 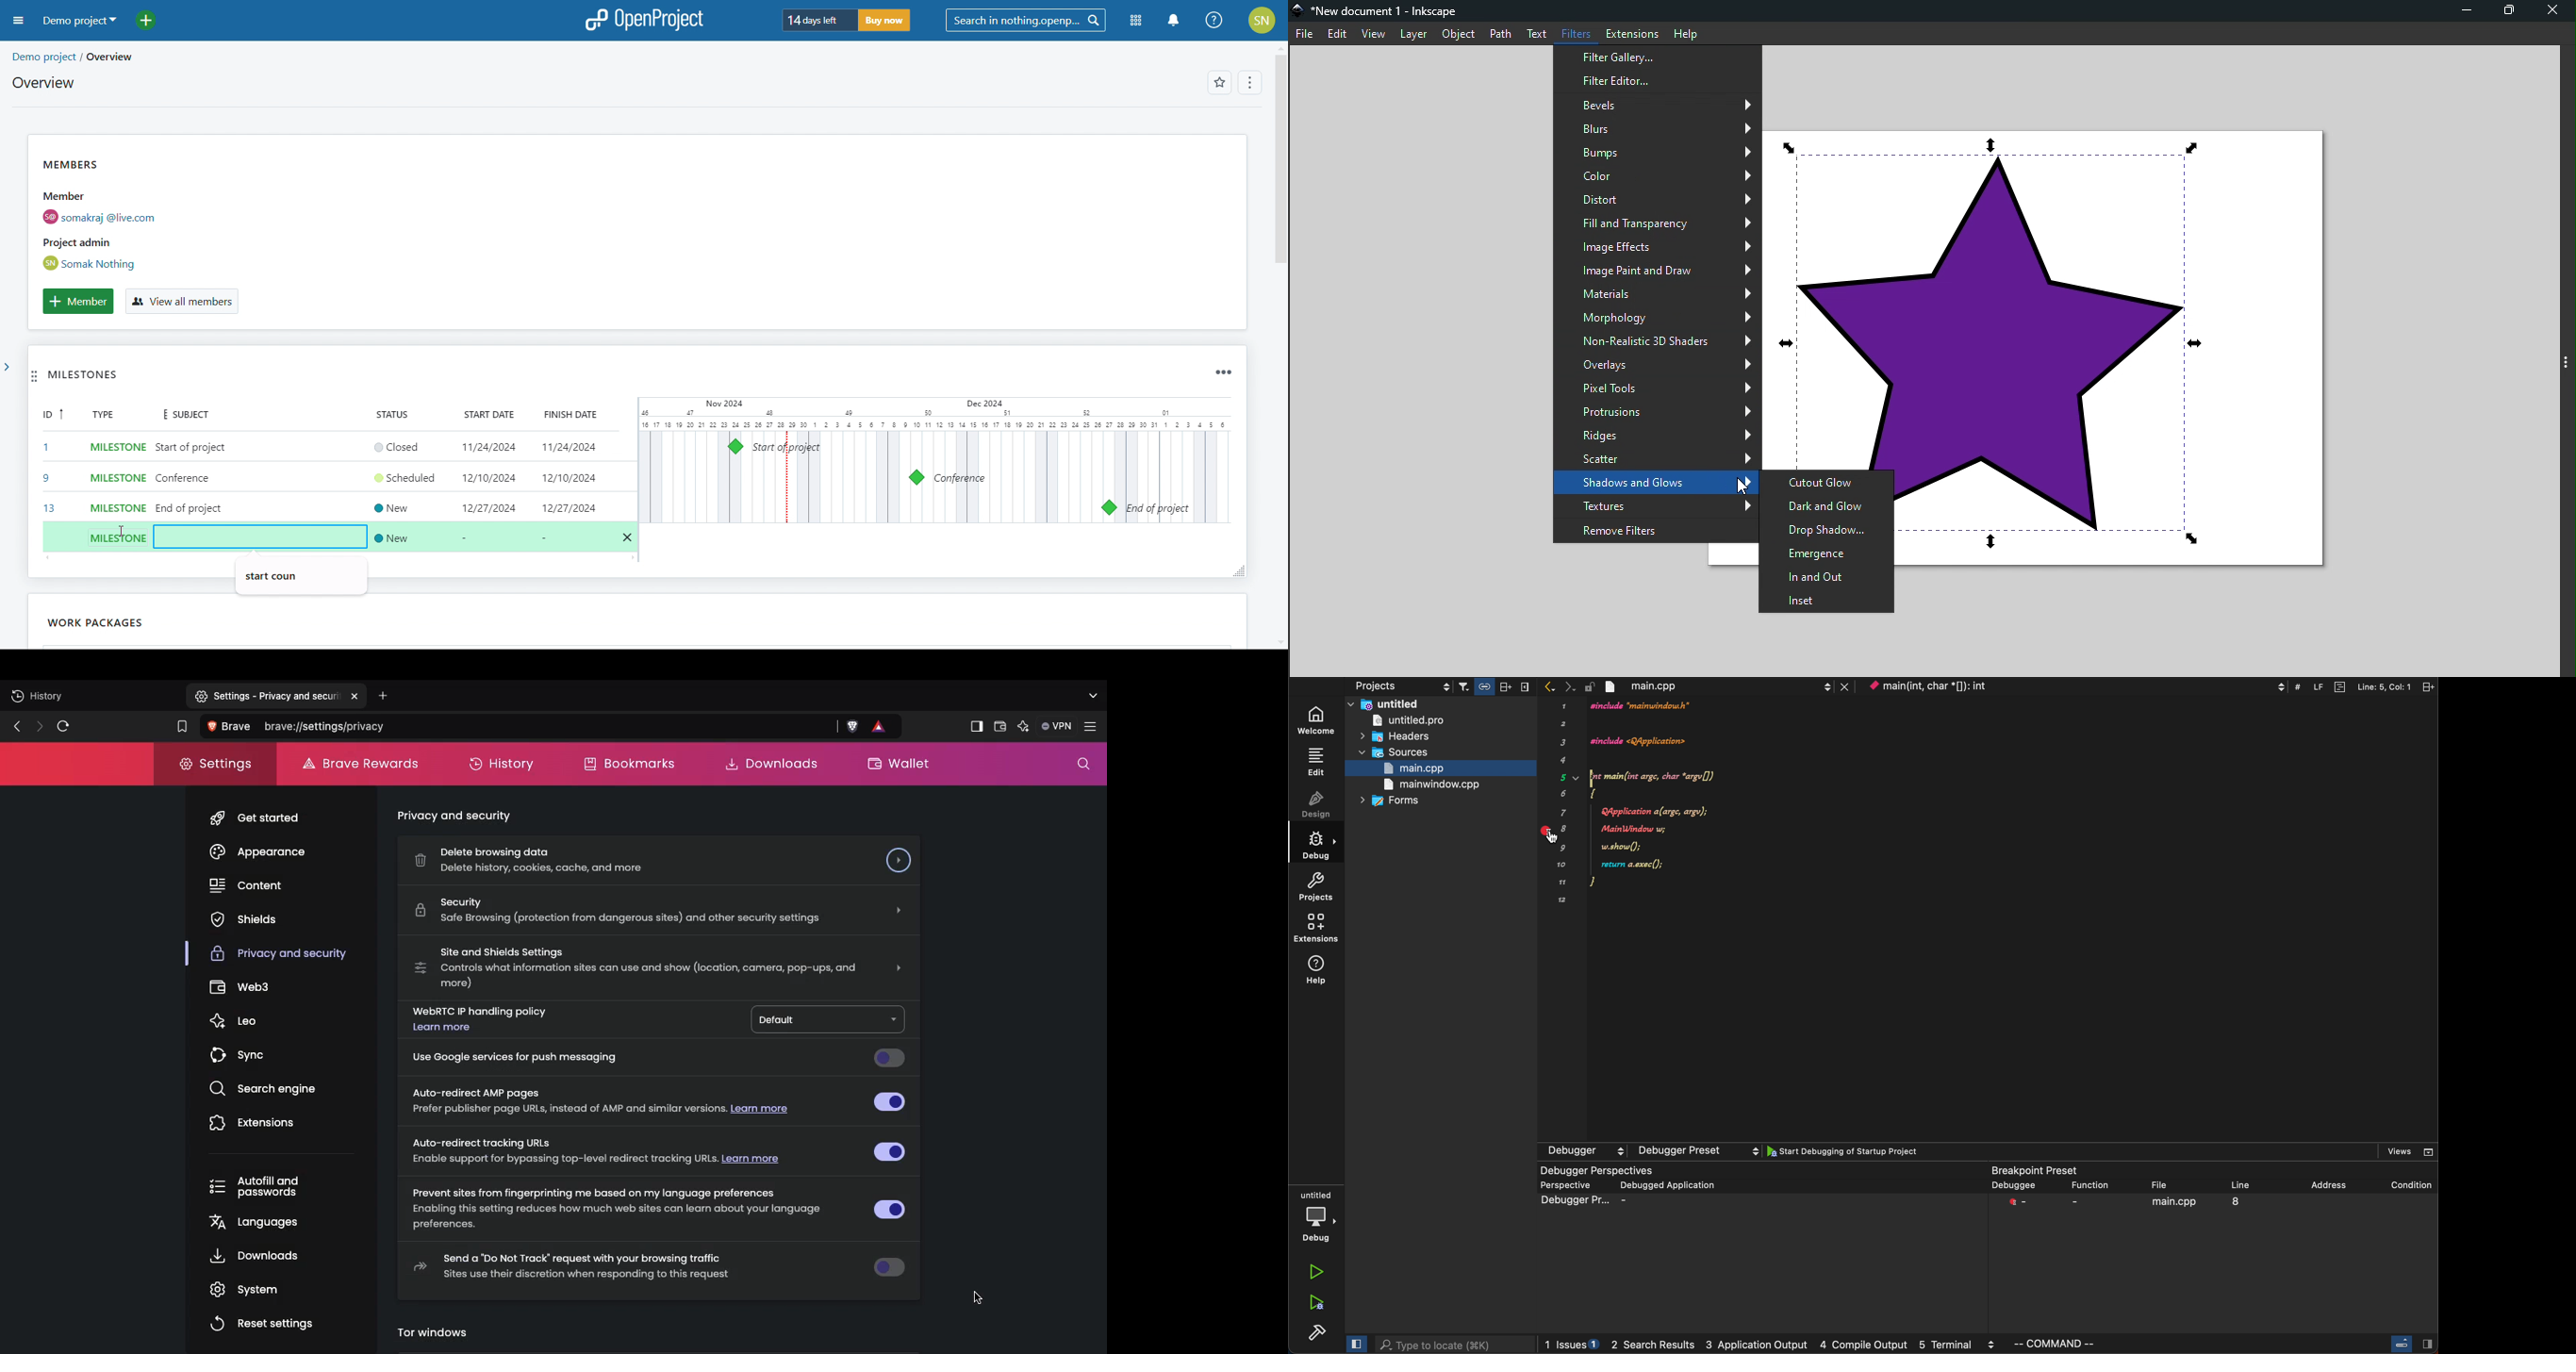 What do you see at coordinates (1655, 458) in the screenshot?
I see `Scatter` at bounding box center [1655, 458].